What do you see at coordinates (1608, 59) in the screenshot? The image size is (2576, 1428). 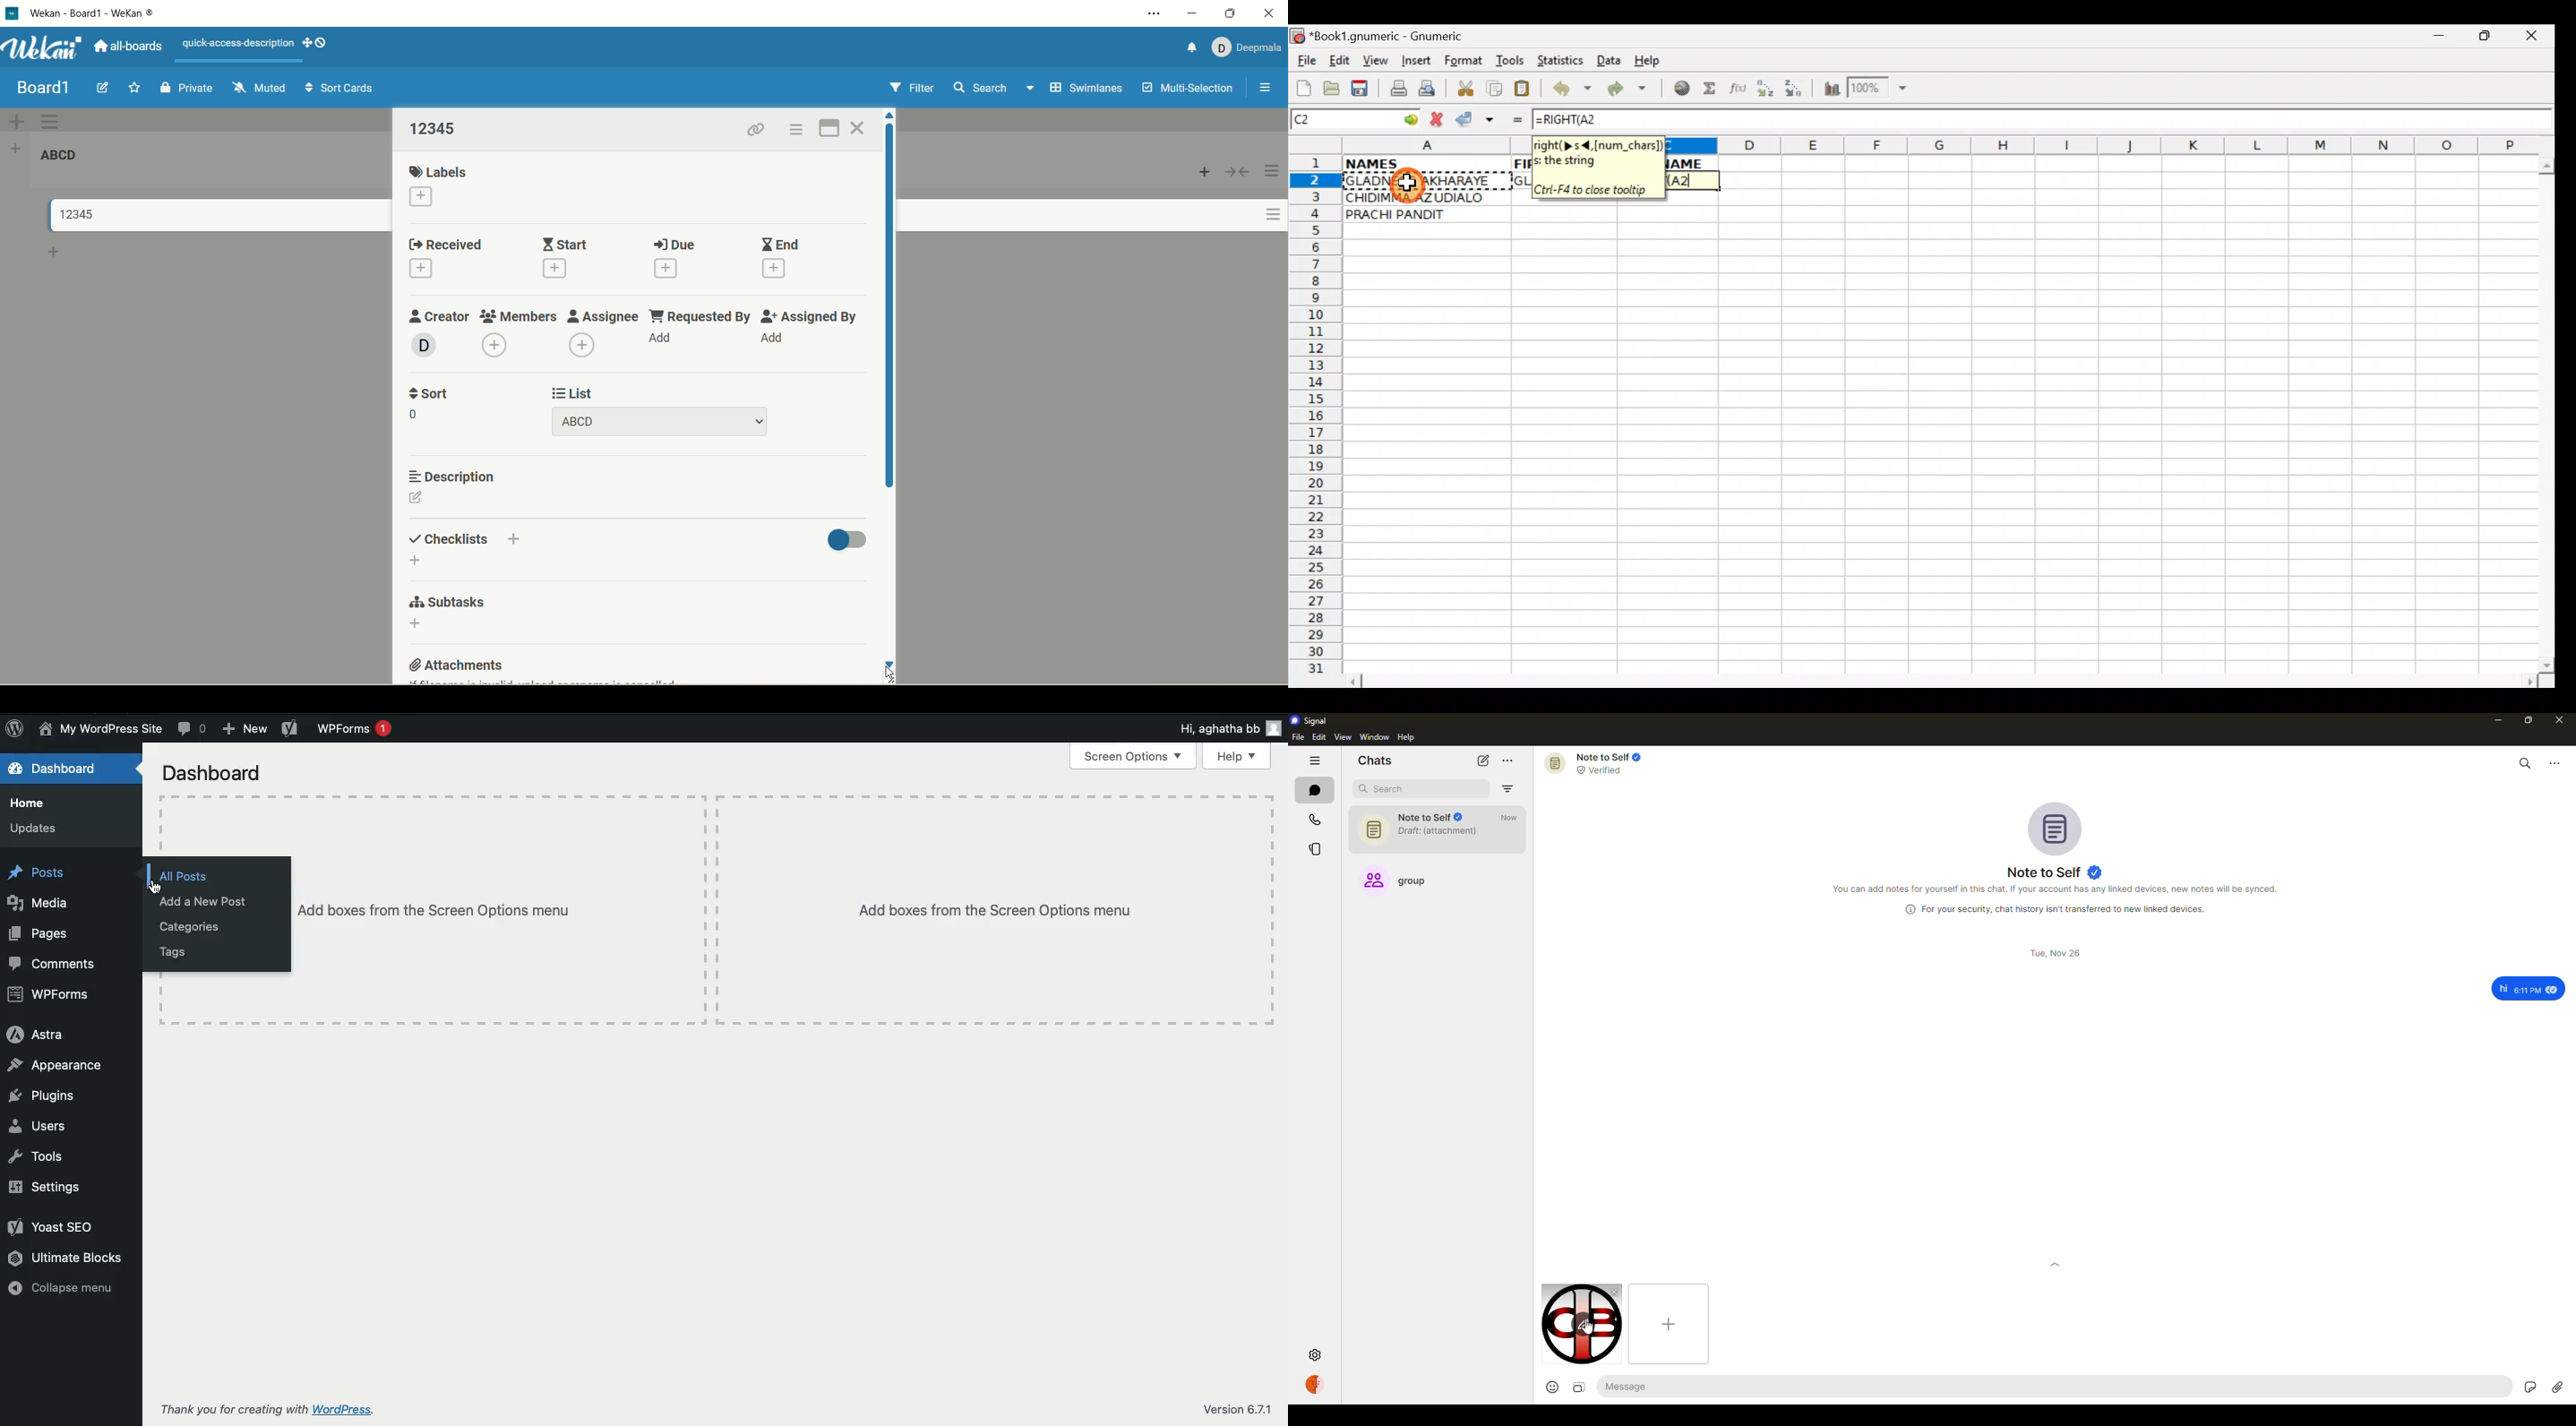 I see `Data` at bounding box center [1608, 59].